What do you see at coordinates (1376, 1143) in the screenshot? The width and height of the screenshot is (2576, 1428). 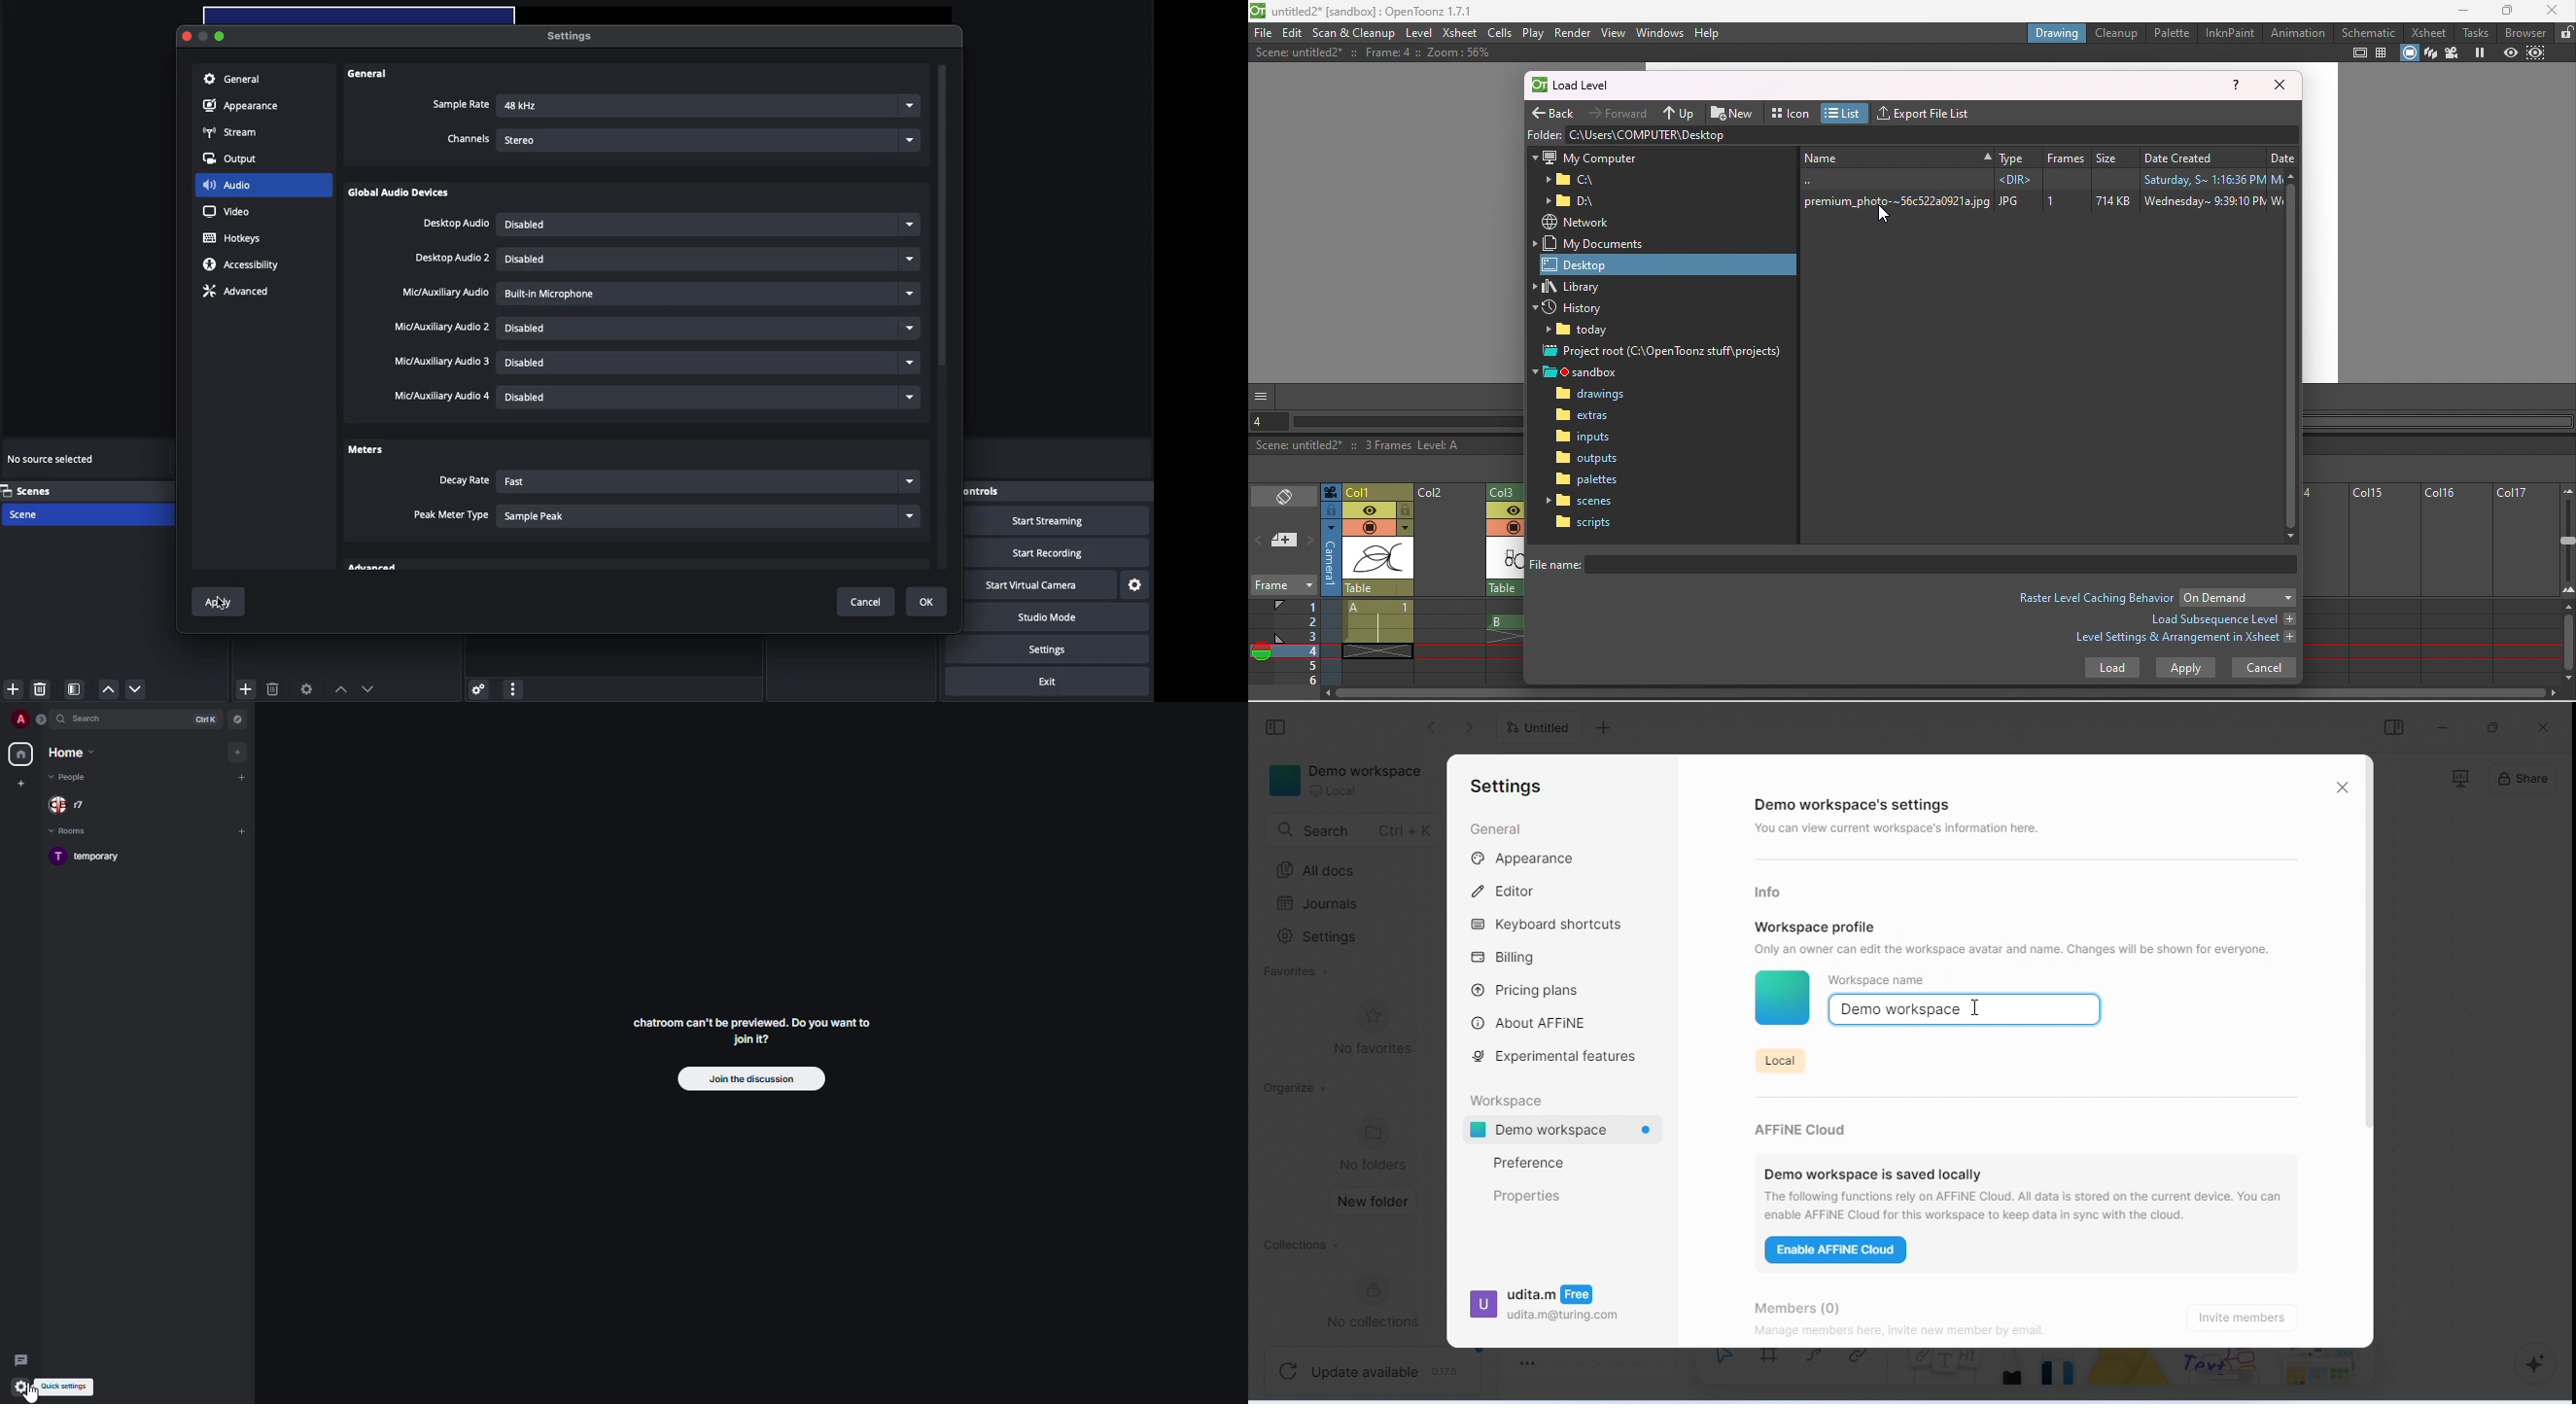 I see `no folders` at bounding box center [1376, 1143].